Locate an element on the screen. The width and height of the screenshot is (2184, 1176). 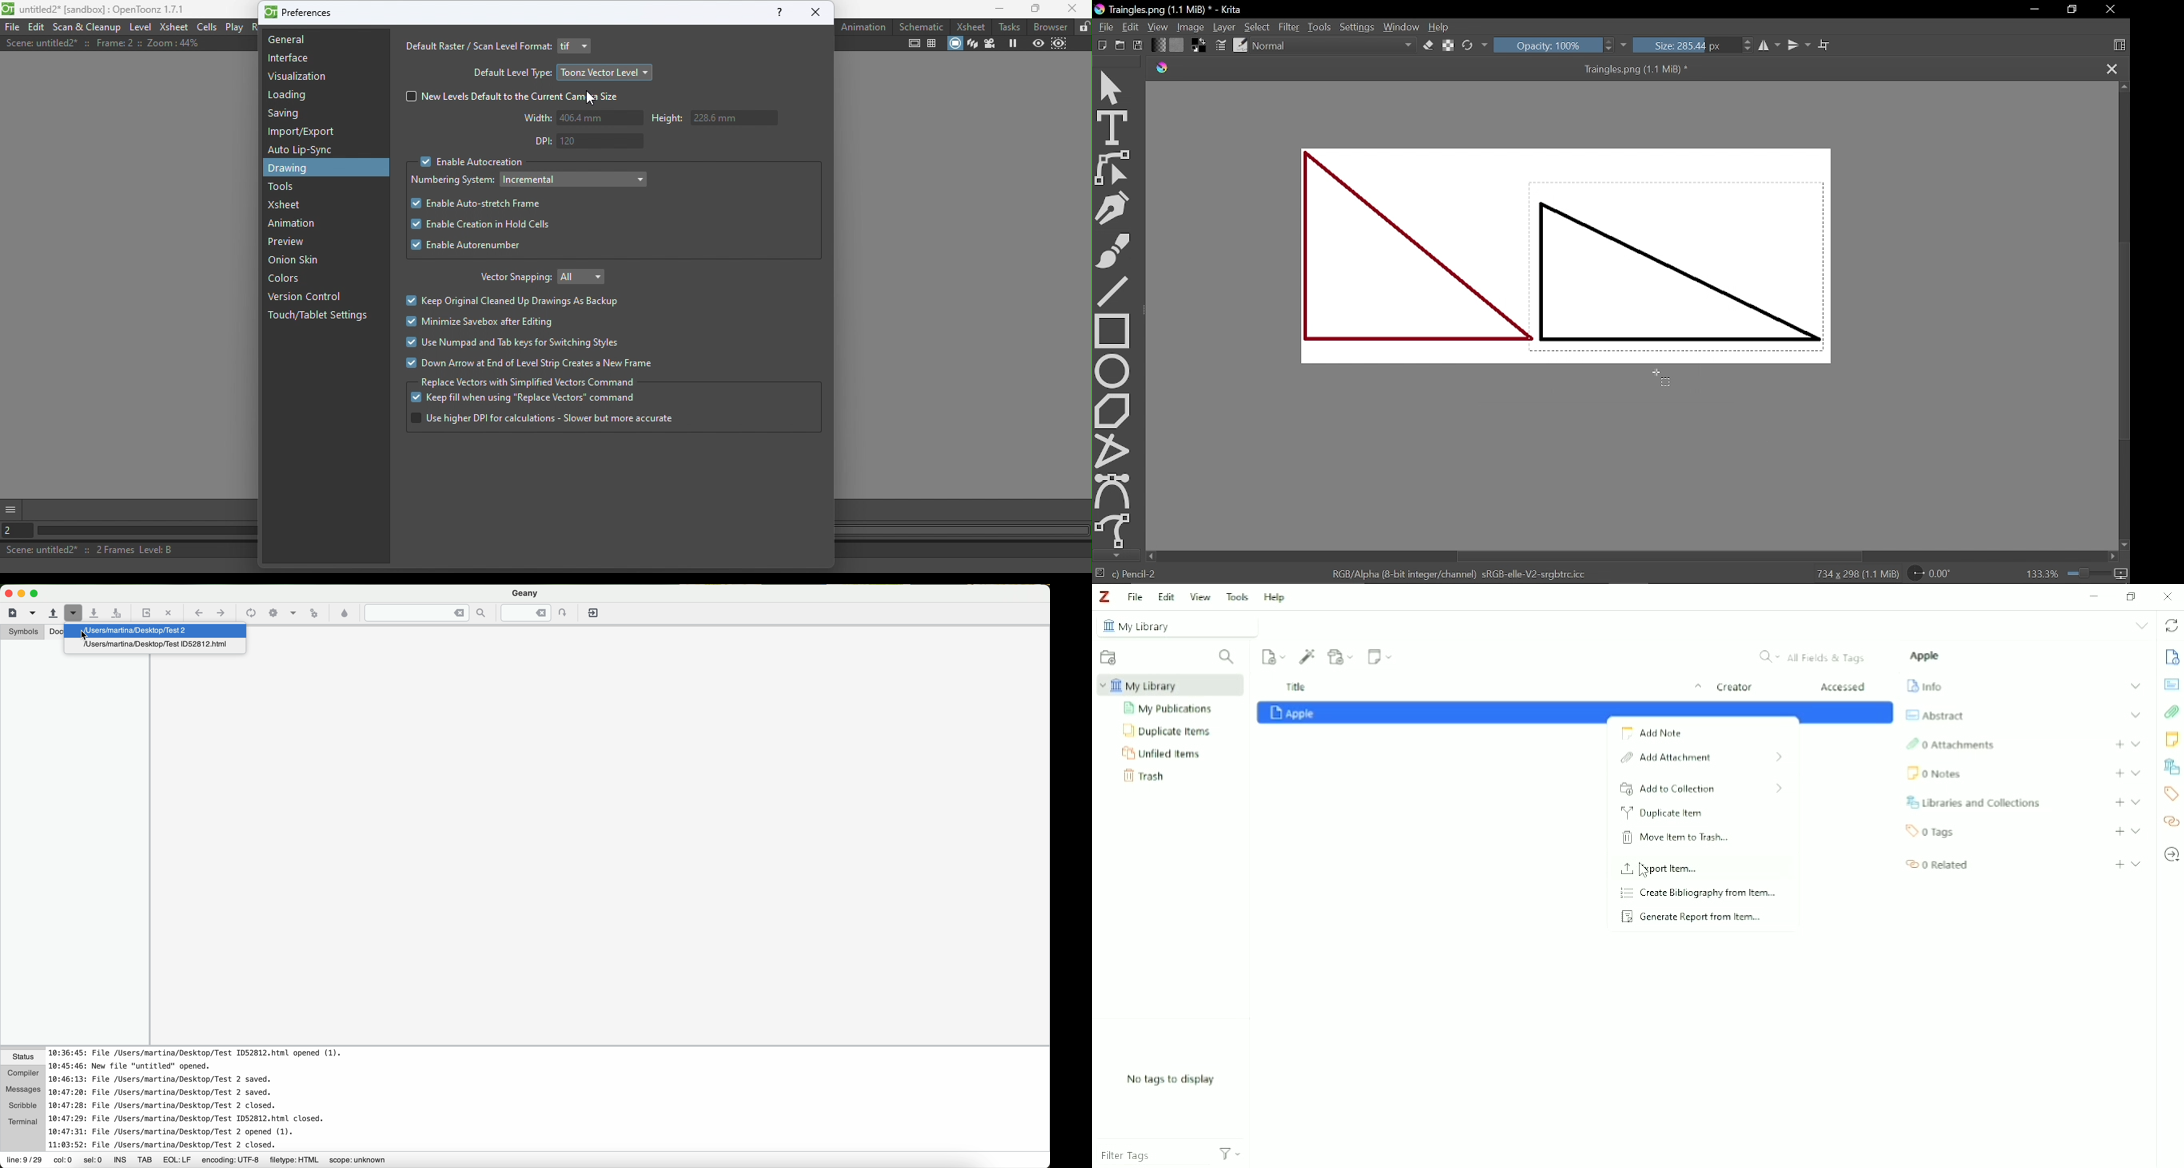
Sync is located at coordinates (2170, 626).